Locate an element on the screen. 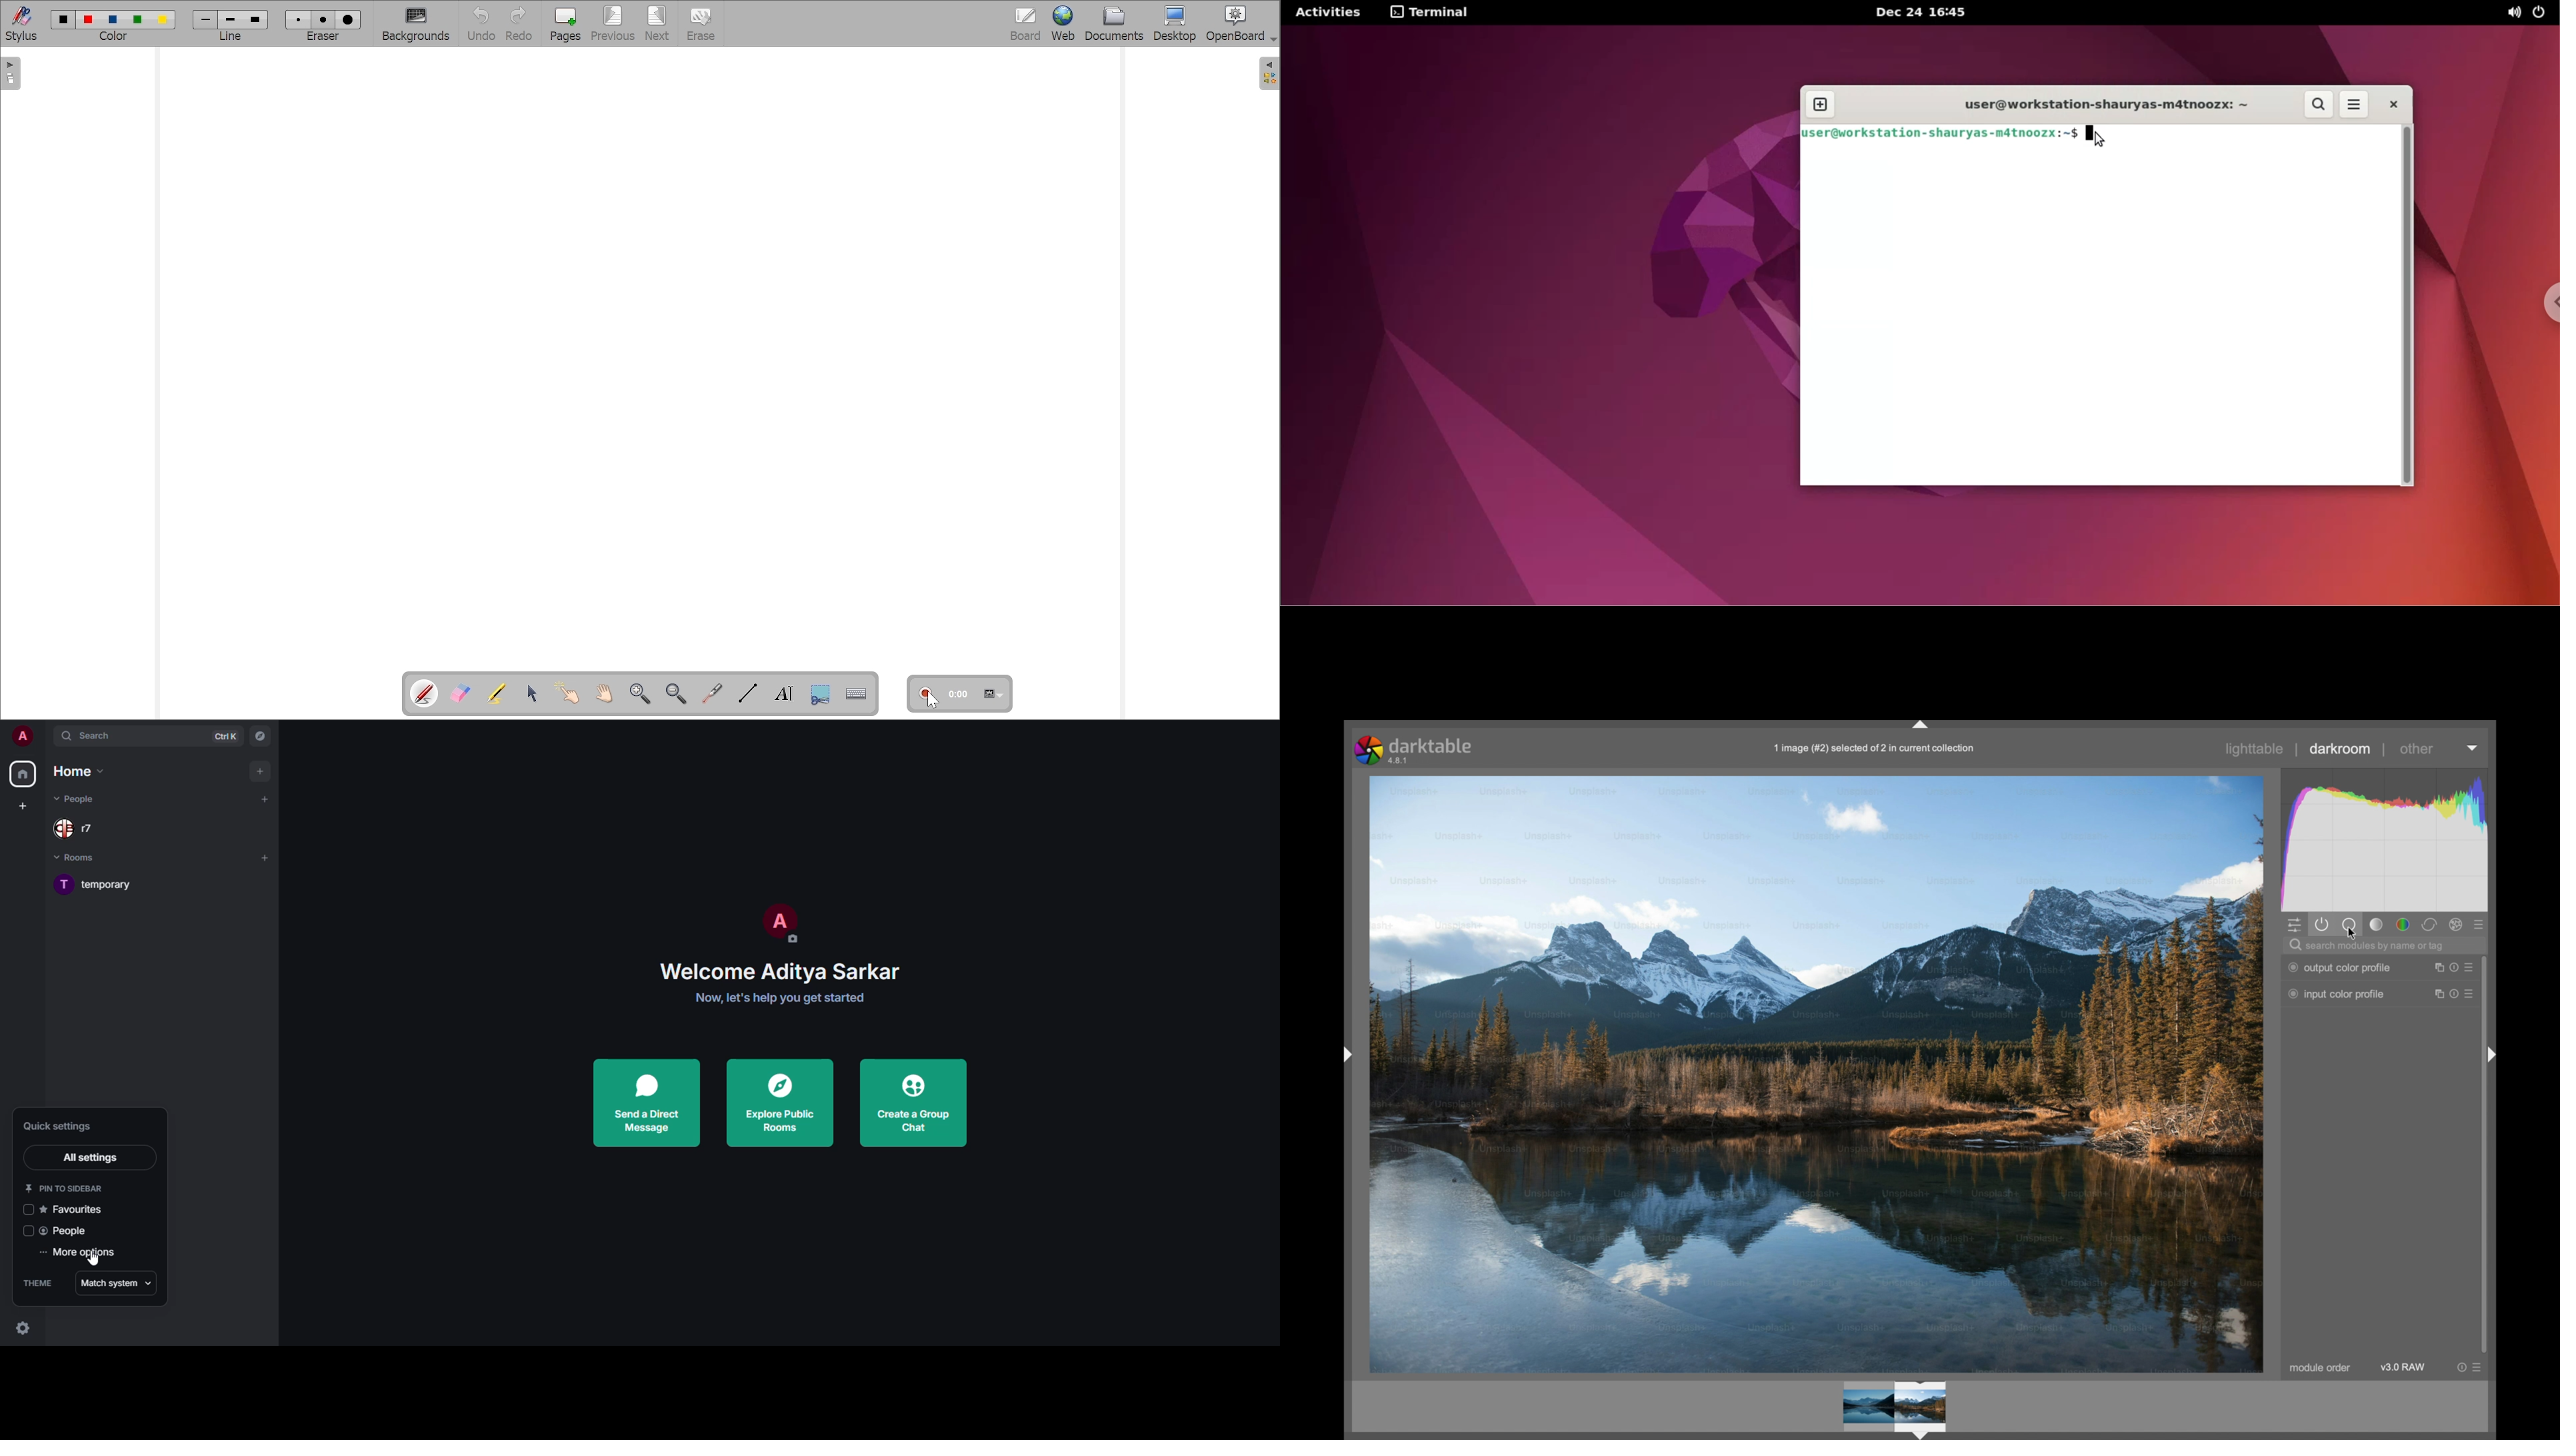 Image resolution: width=2576 pixels, height=1456 pixels. pin to sidebar is located at coordinates (67, 1189).